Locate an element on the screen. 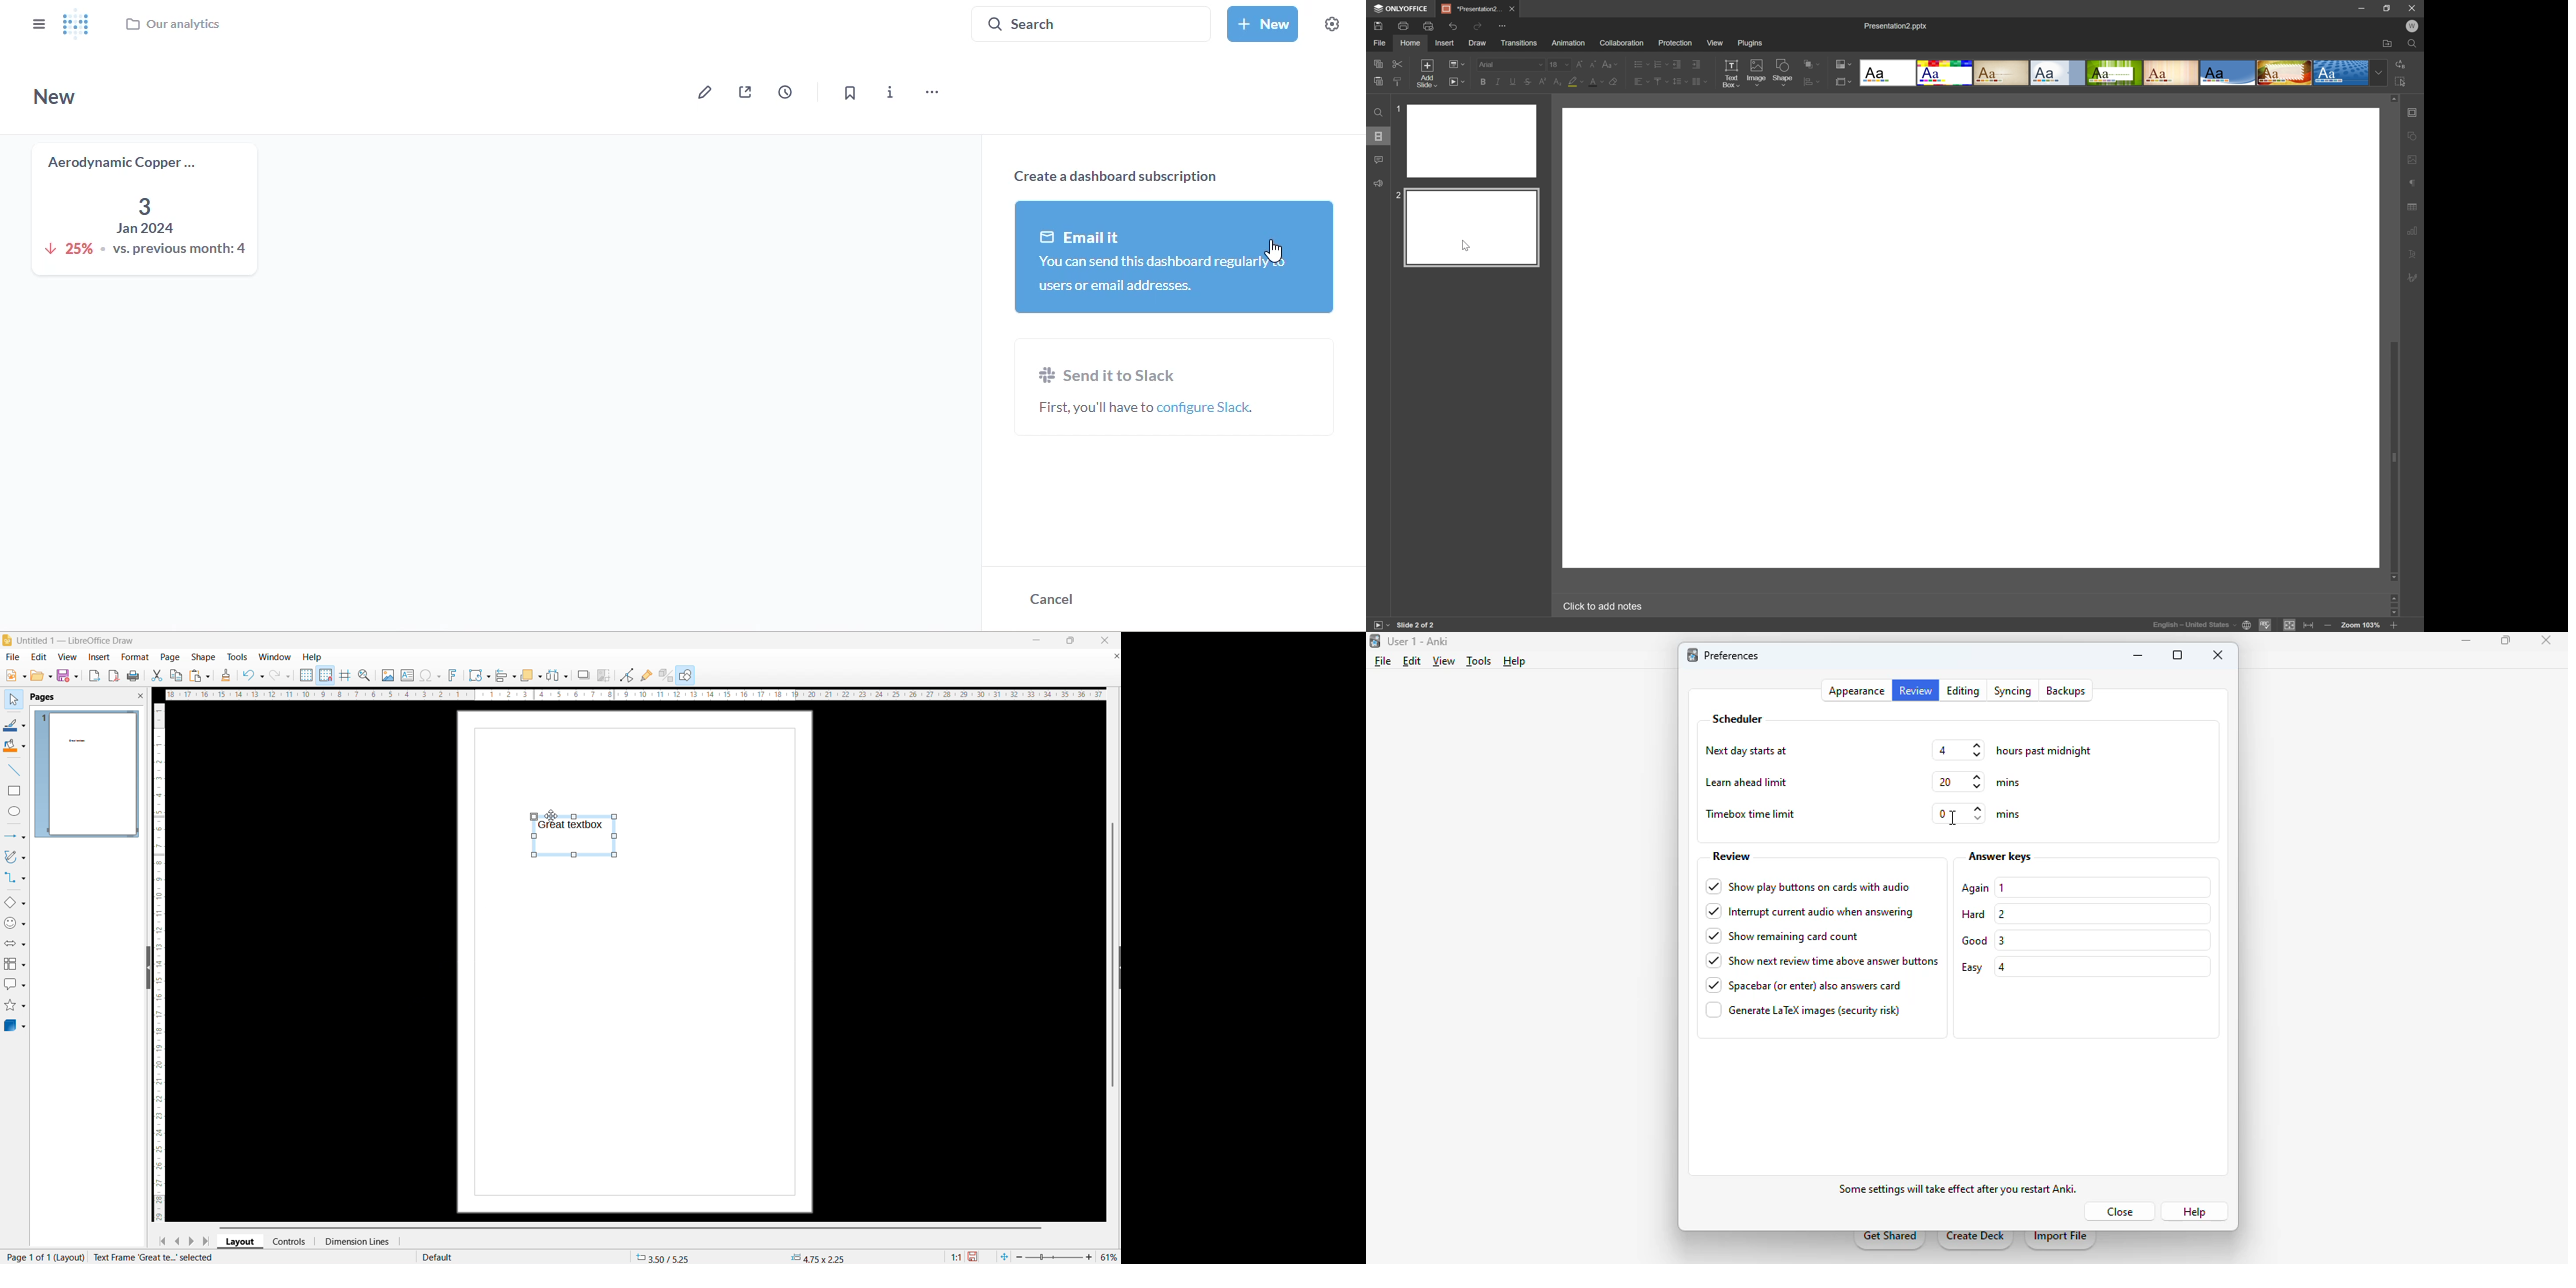 This screenshot has width=2576, height=1288. go to first page is located at coordinates (162, 1241).